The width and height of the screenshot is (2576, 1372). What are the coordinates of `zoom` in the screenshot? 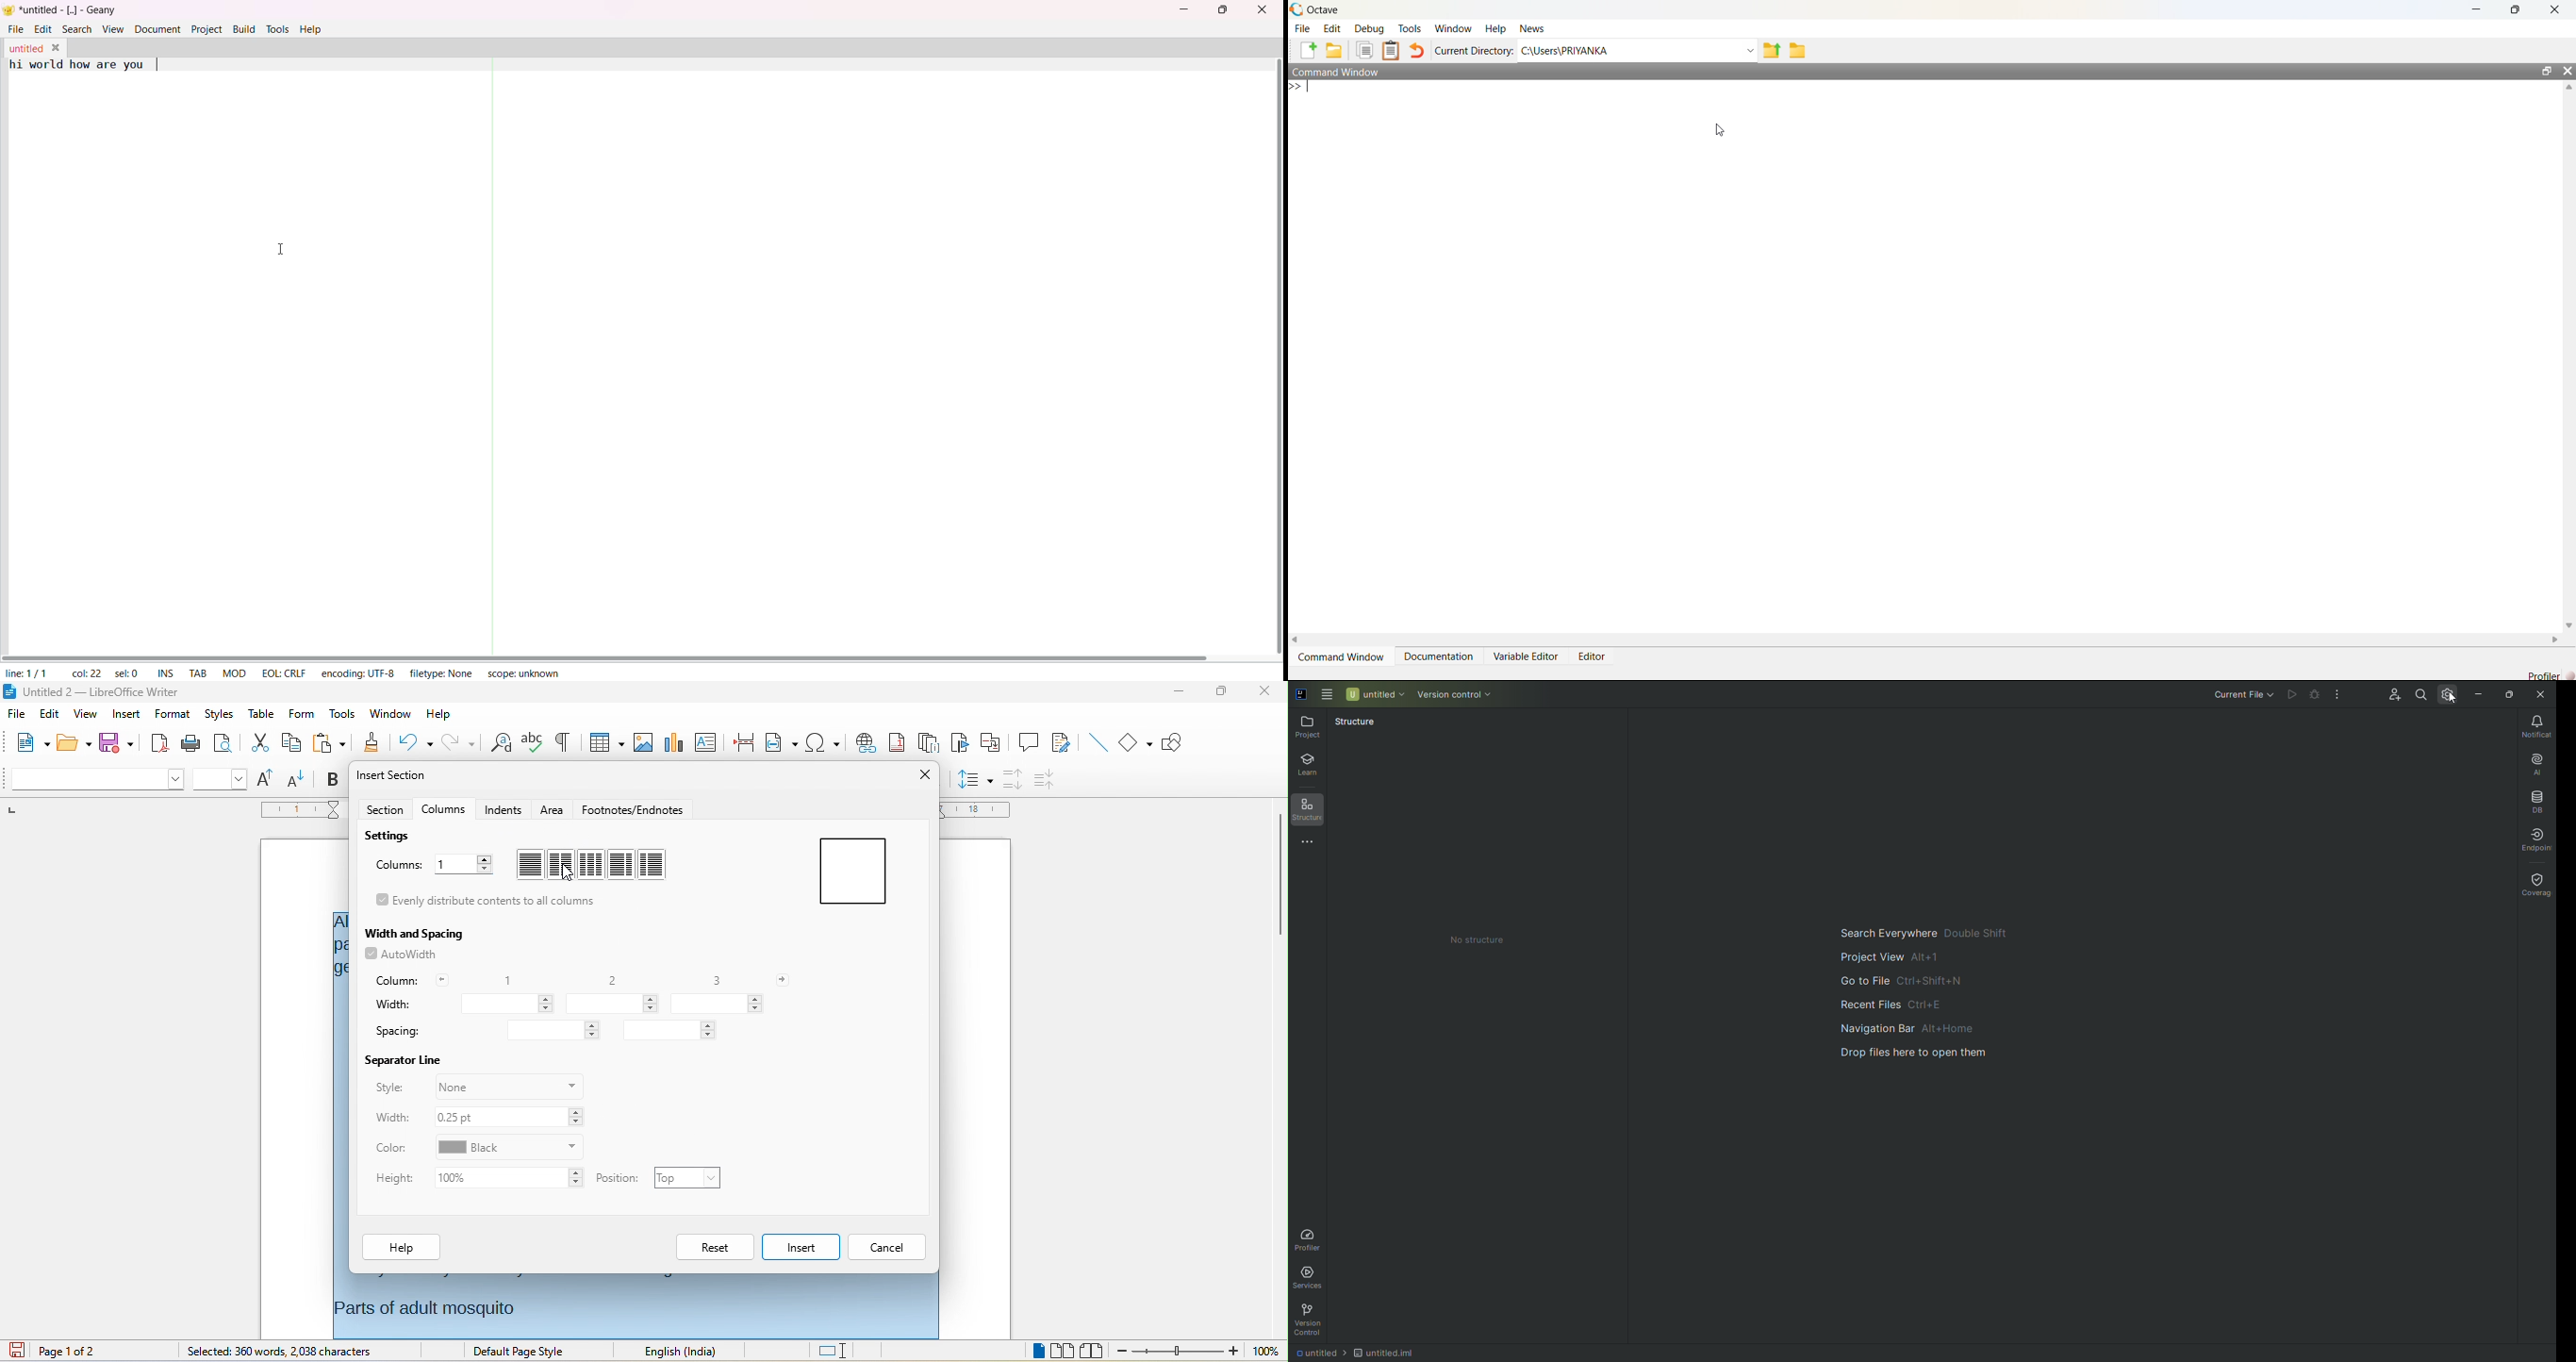 It's located at (1177, 1352).